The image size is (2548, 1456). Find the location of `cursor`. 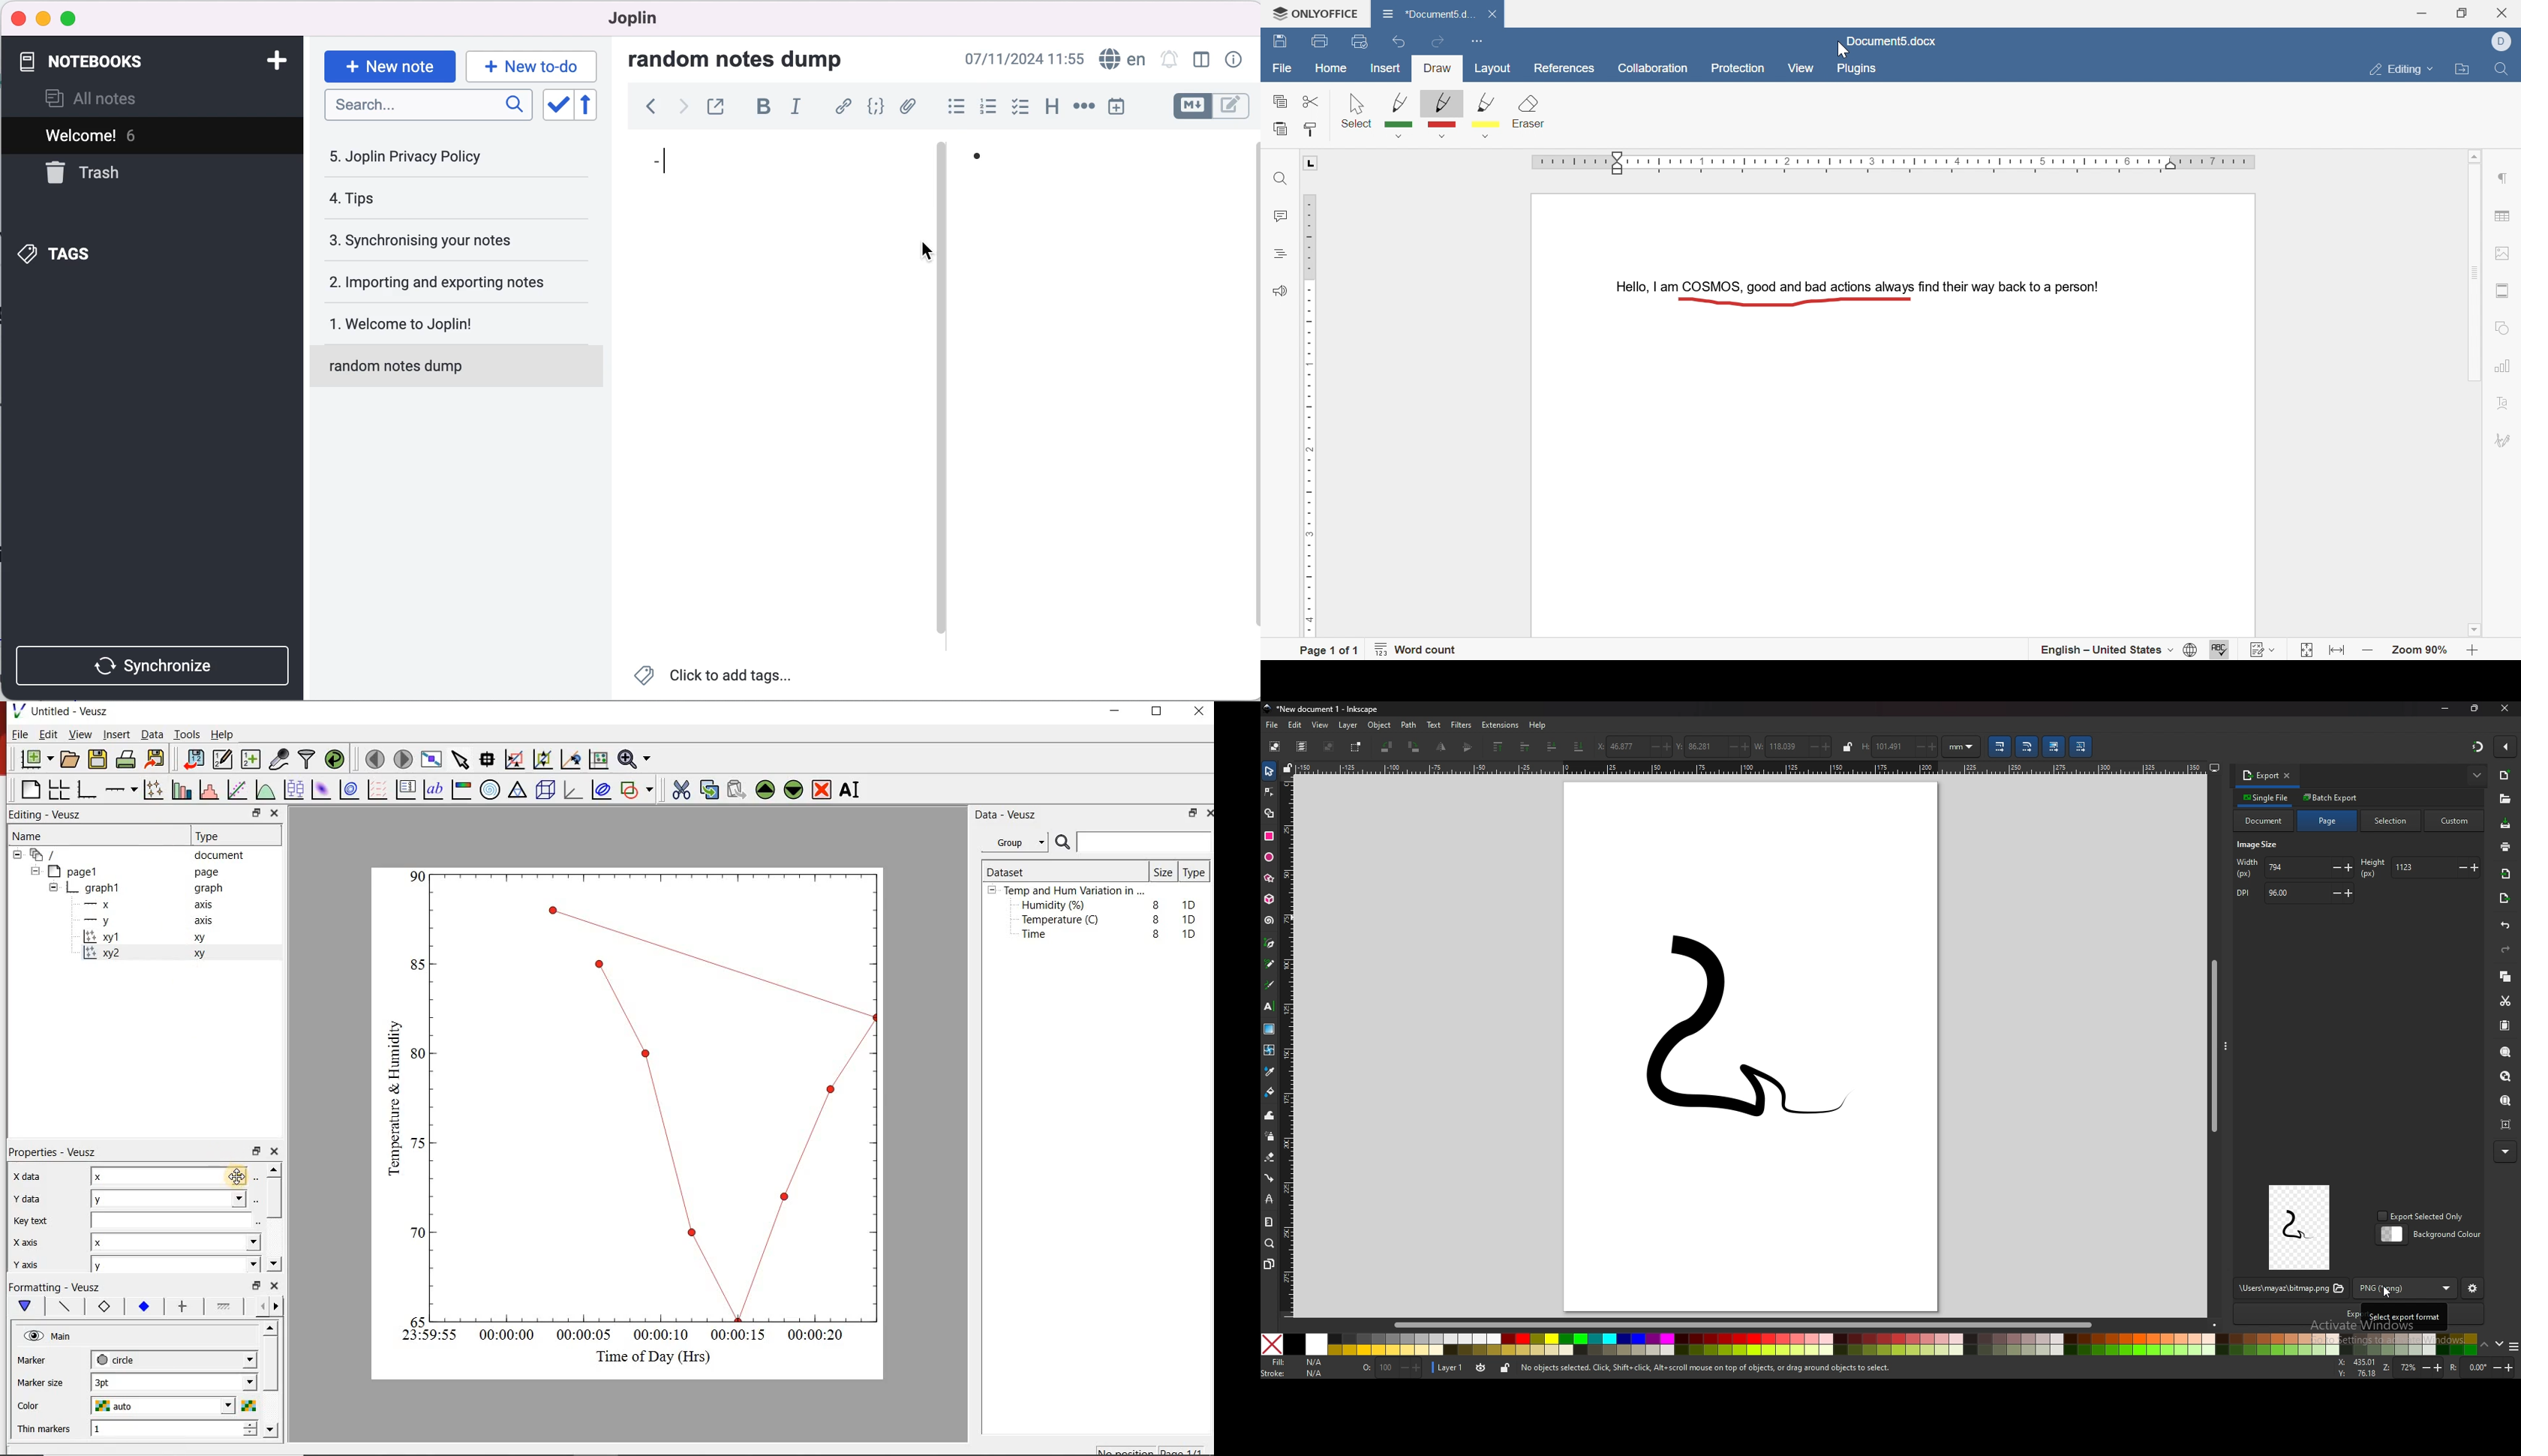

cursor is located at coordinates (1840, 49).